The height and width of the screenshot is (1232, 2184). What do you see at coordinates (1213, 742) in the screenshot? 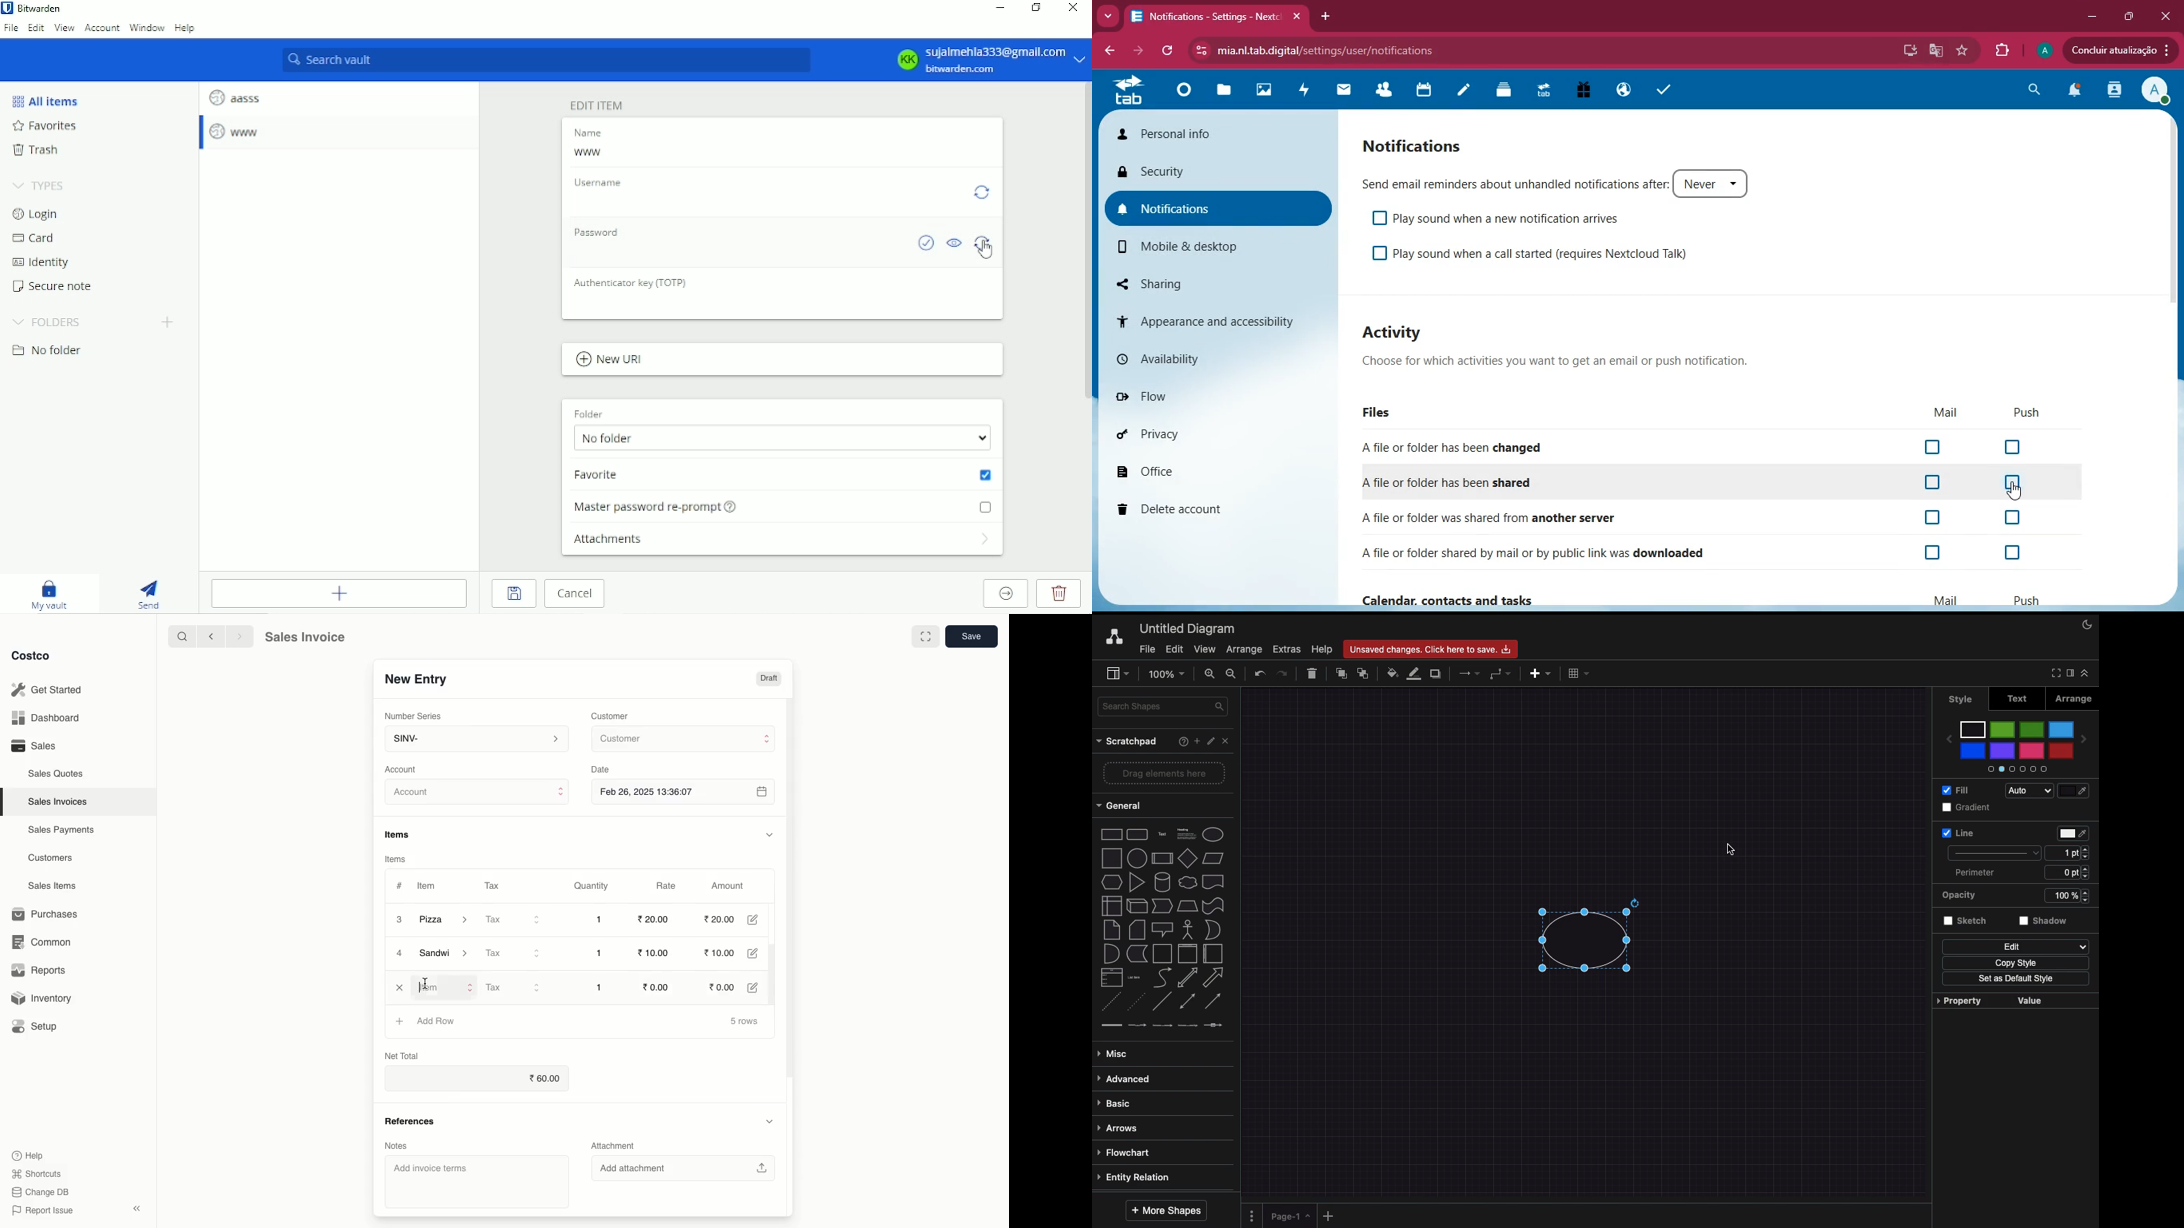
I see `Edit` at bounding box center [1213, 742].